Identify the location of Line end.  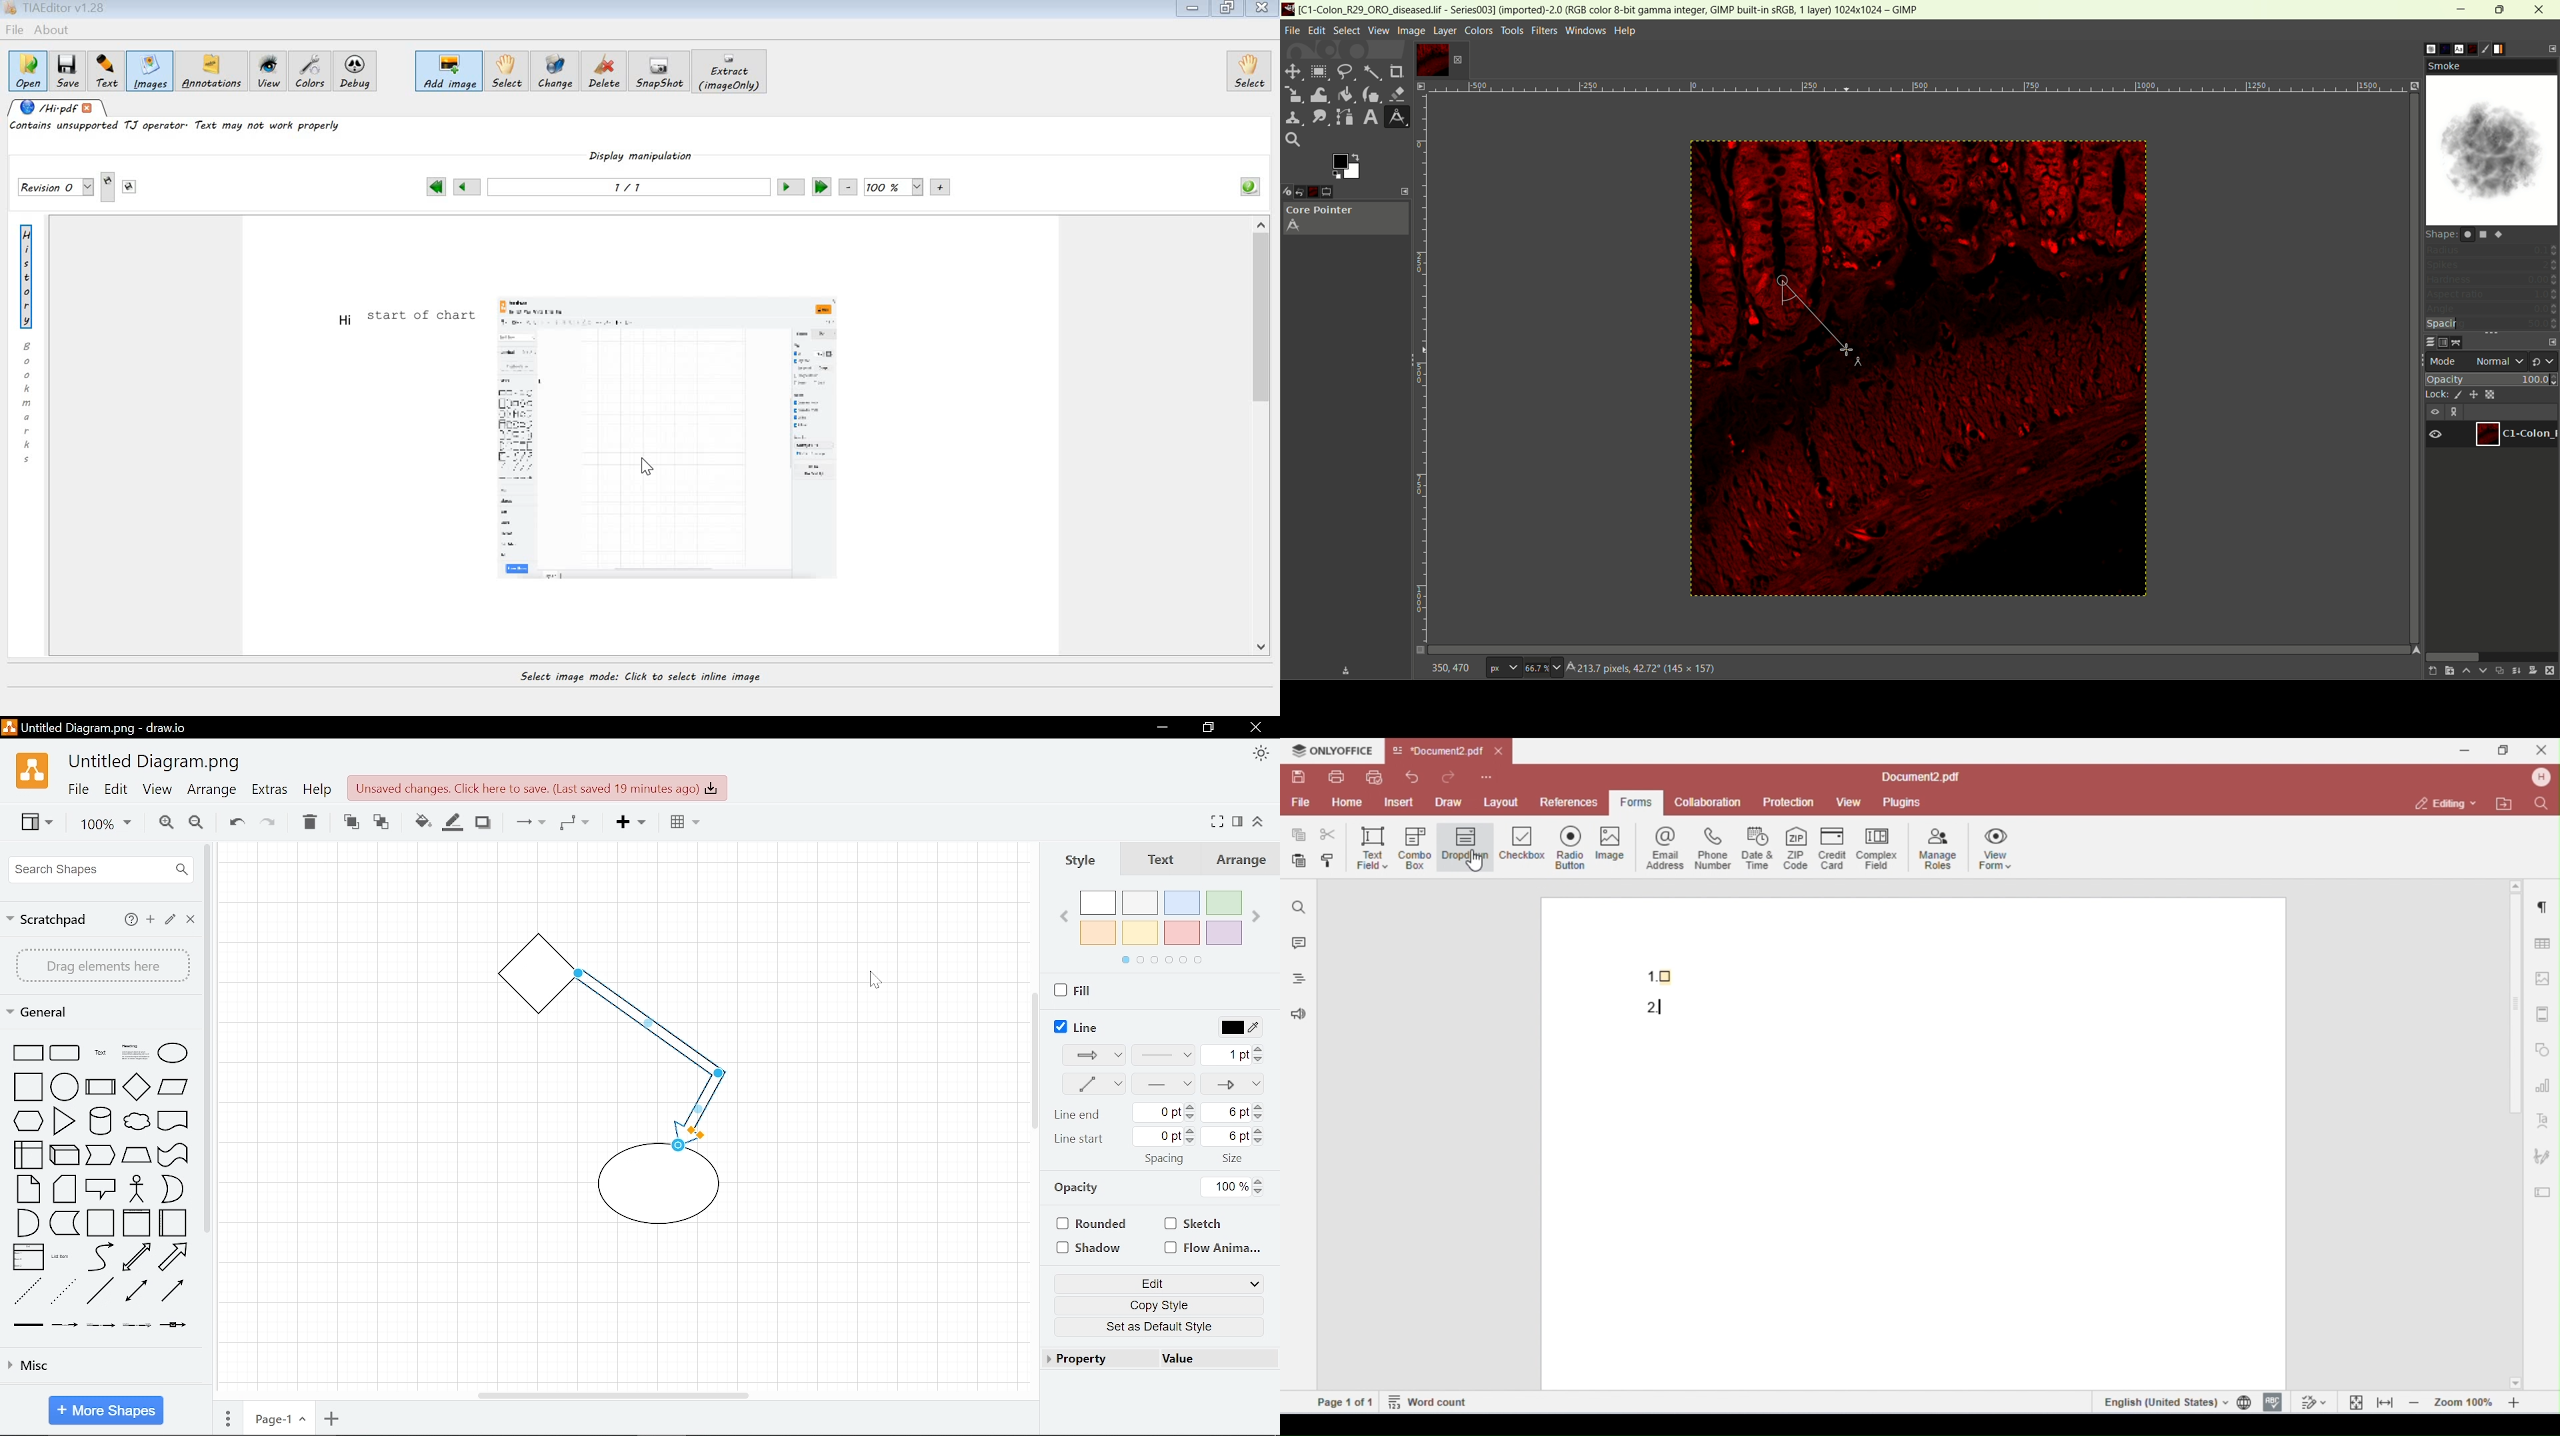
(1094, 1084).